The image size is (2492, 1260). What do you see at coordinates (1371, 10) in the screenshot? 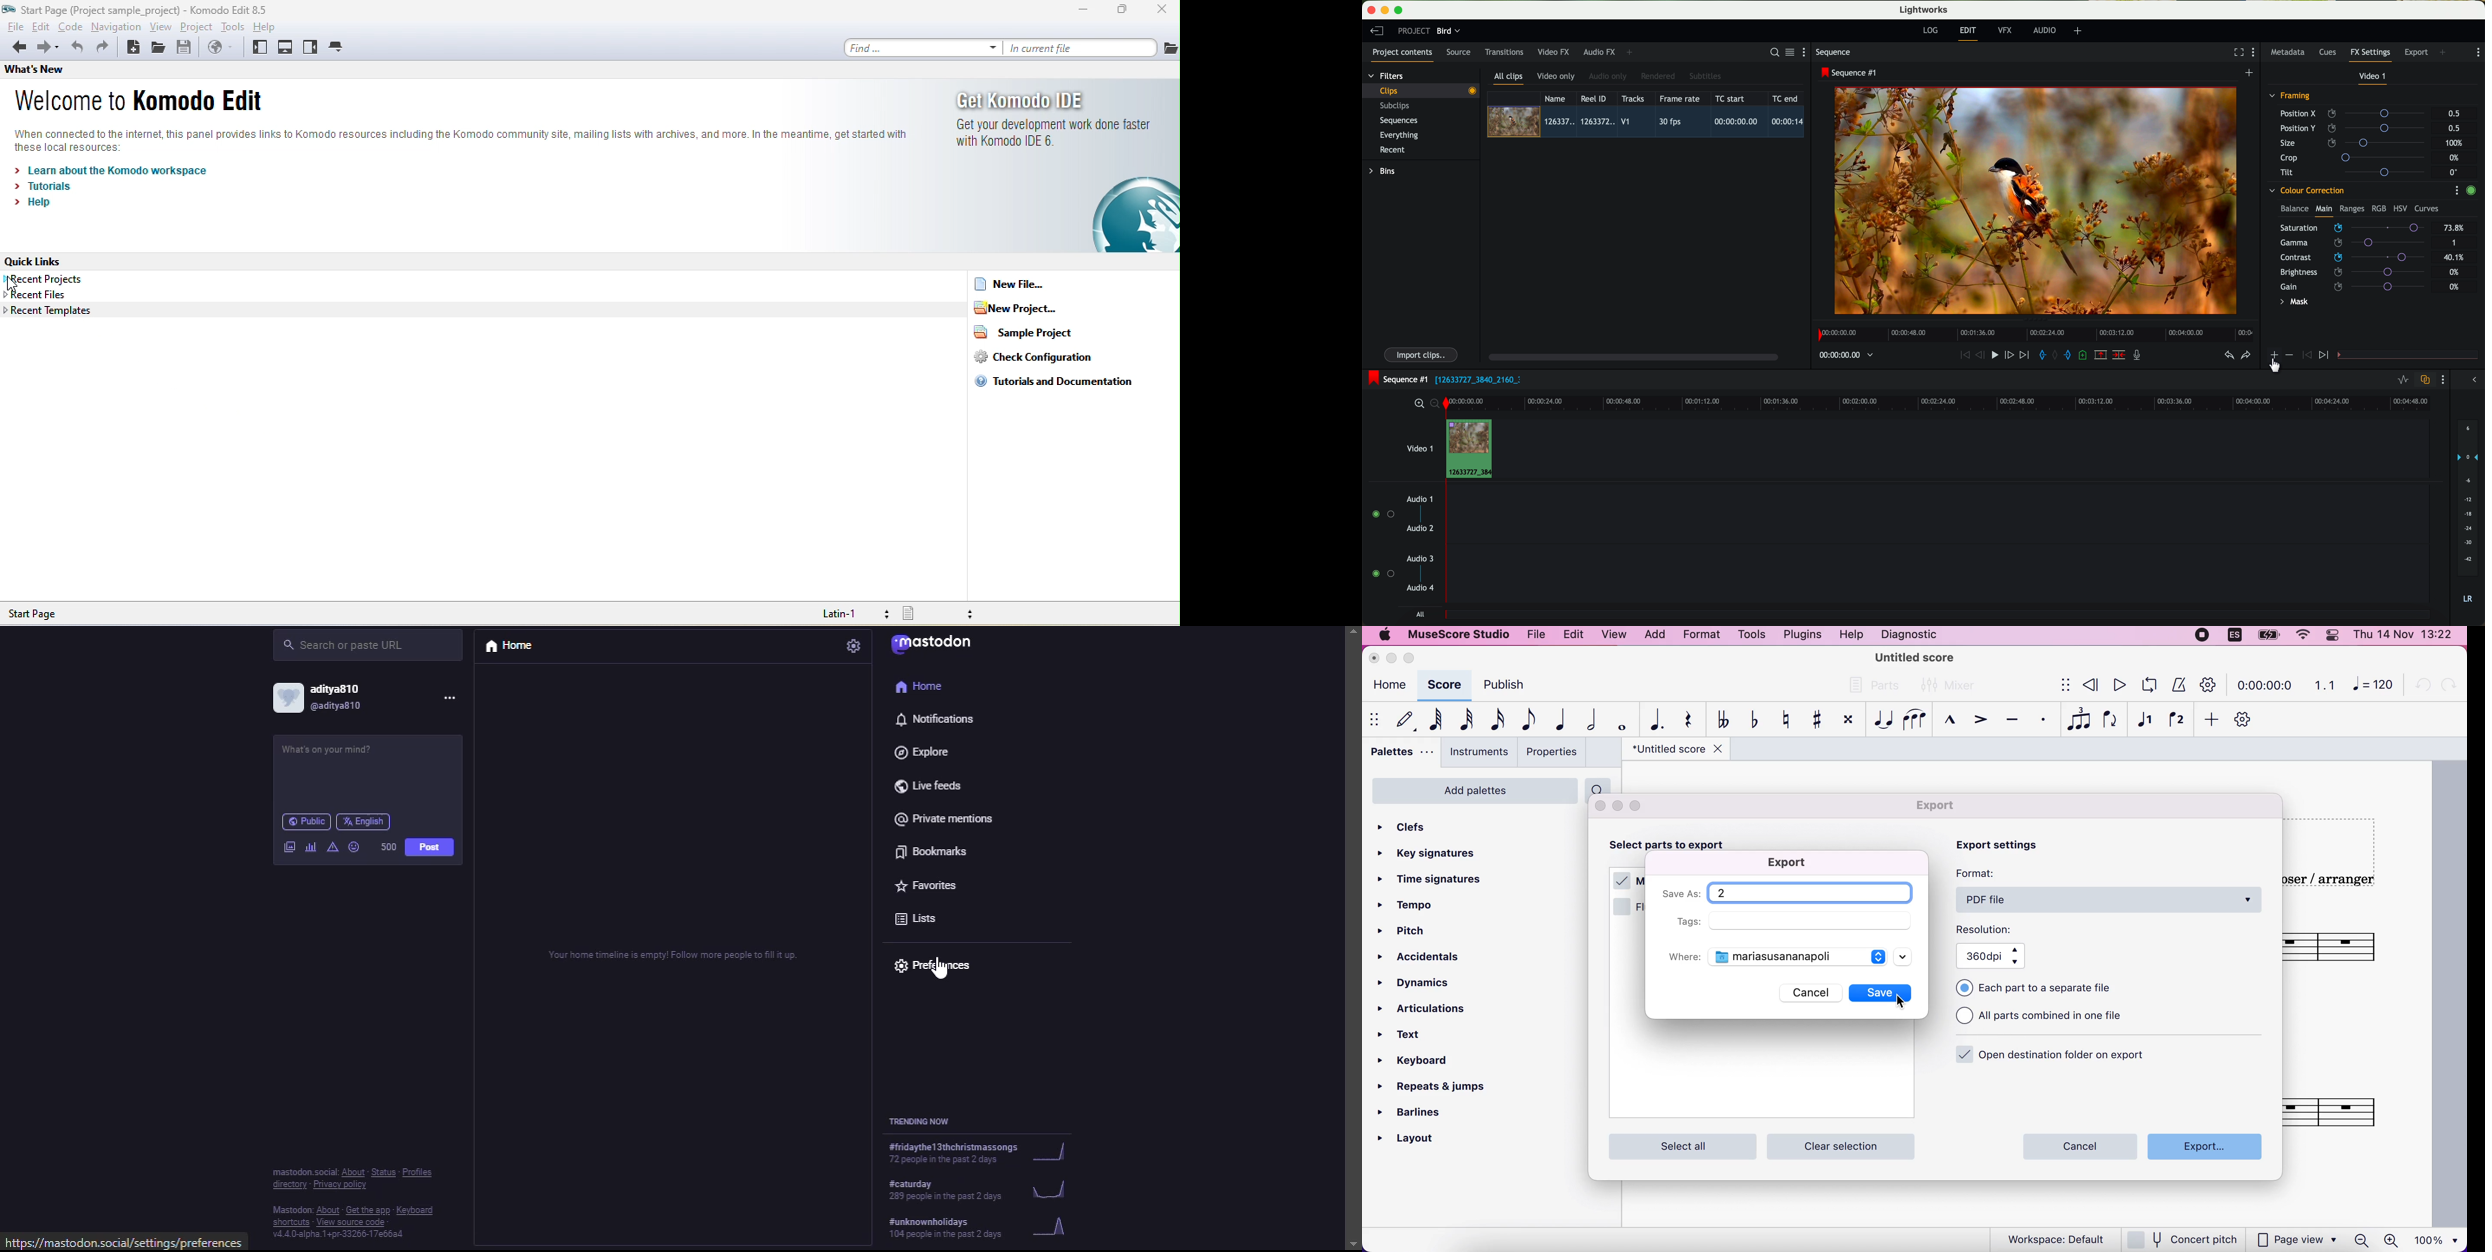
I see `close program` at bounding box center [1371, 10].